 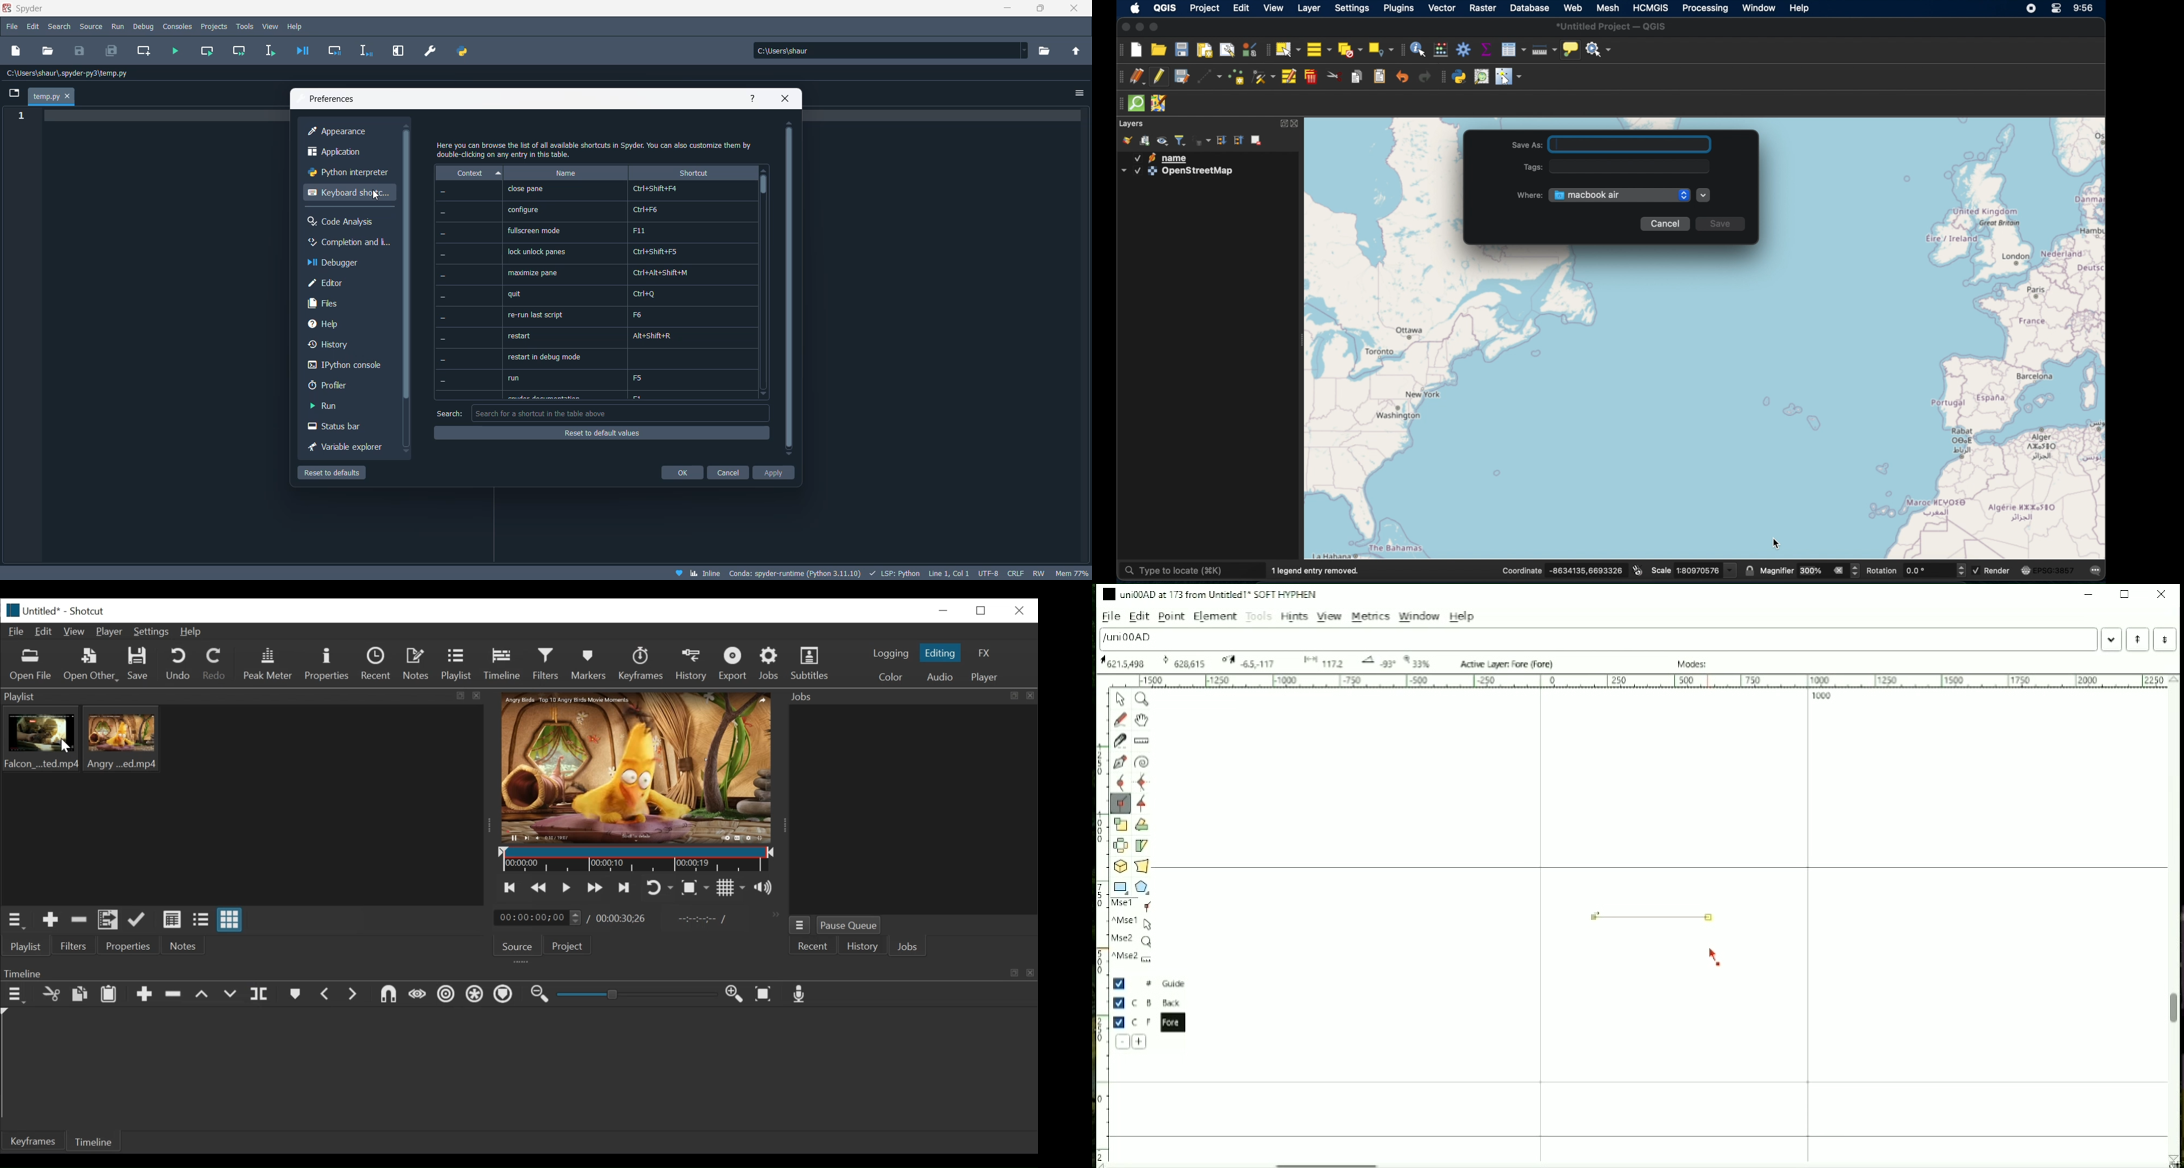 I want to click on text, so click(x=598, y=148).